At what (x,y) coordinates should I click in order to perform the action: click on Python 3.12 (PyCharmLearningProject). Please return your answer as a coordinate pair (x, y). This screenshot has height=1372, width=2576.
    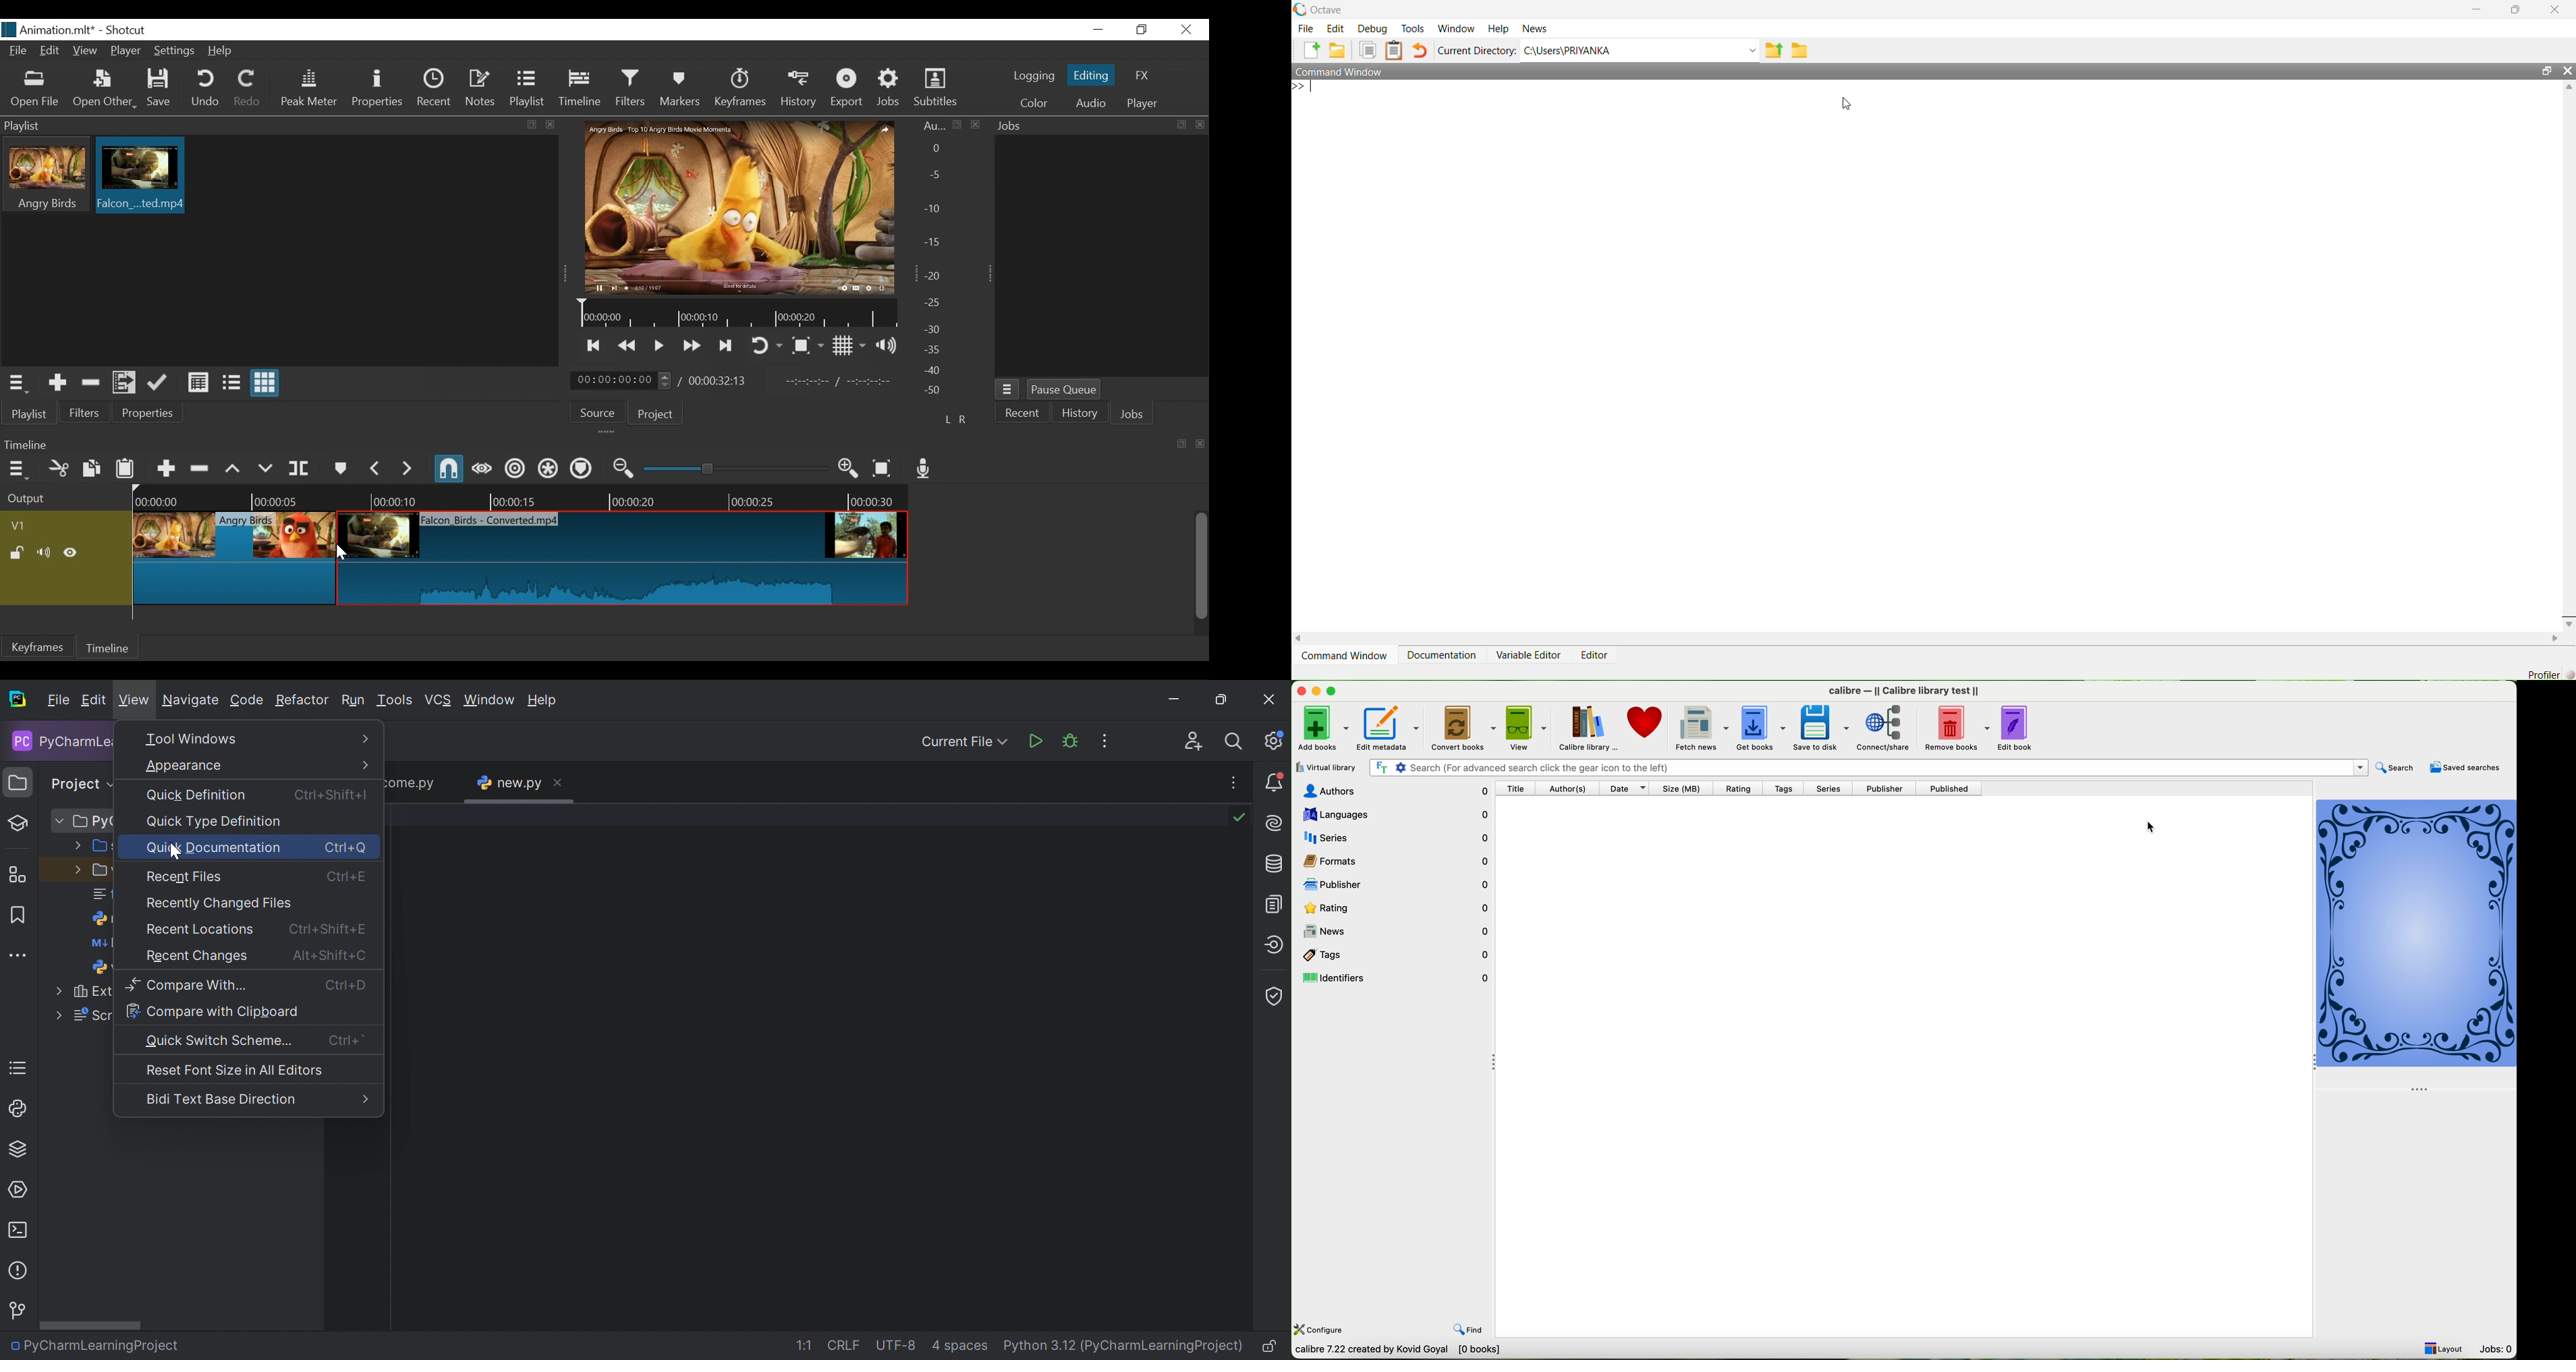
    Looking at the image, I should click on (1127, 1345).